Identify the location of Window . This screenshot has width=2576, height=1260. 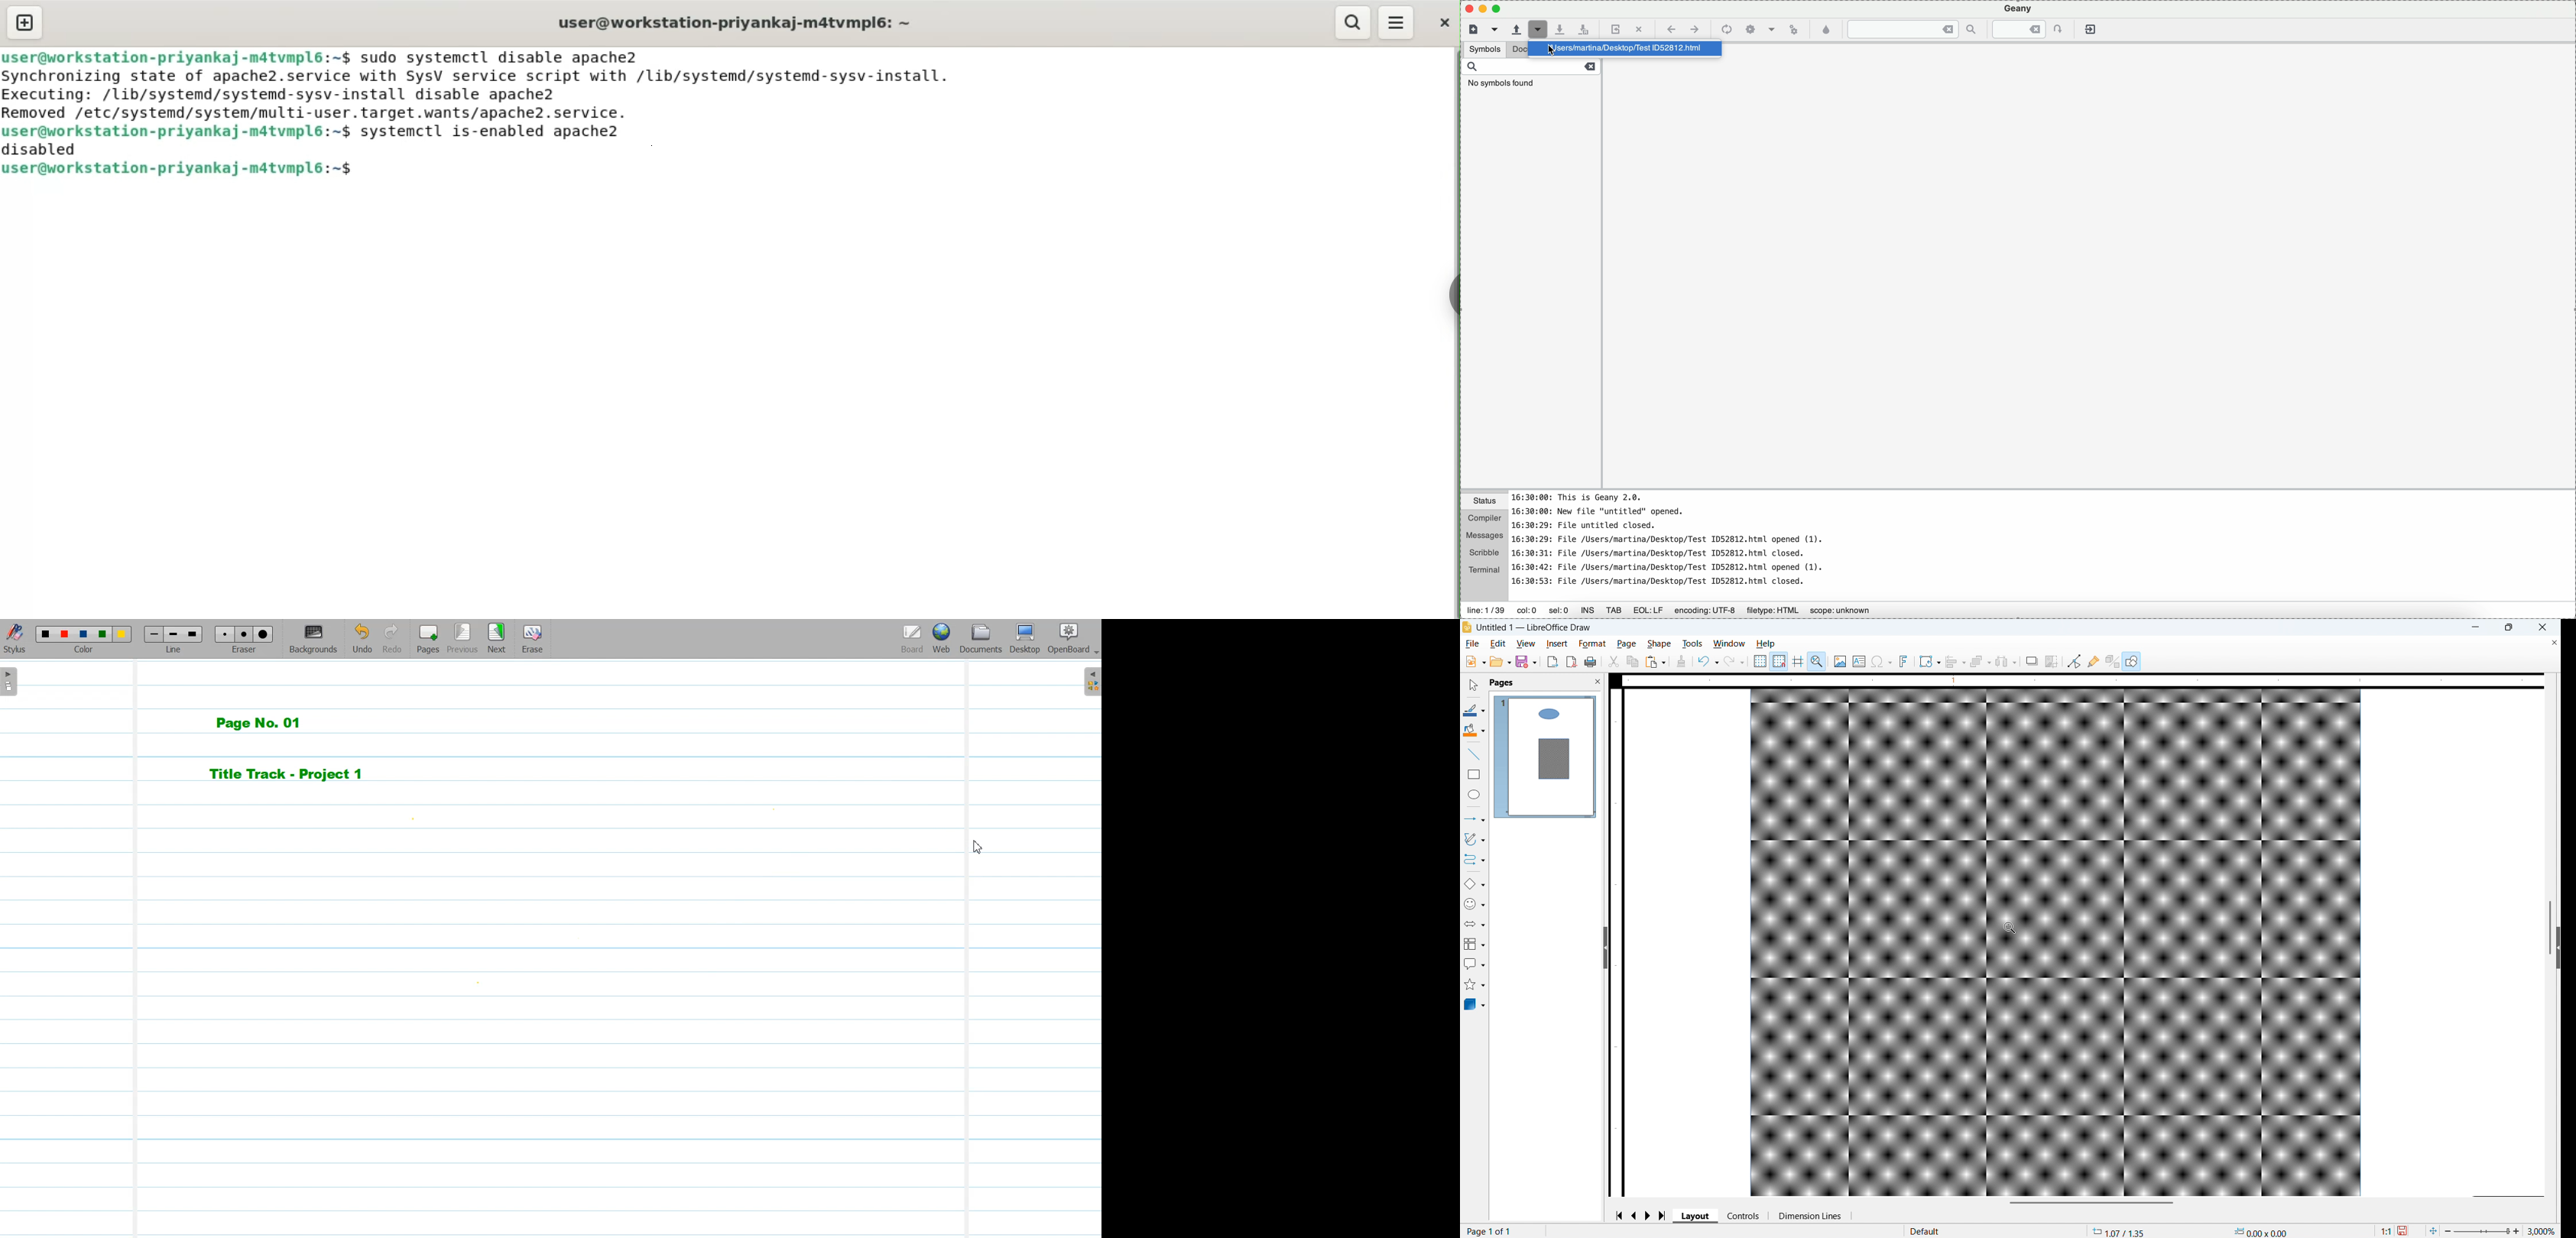
(1729, 644).